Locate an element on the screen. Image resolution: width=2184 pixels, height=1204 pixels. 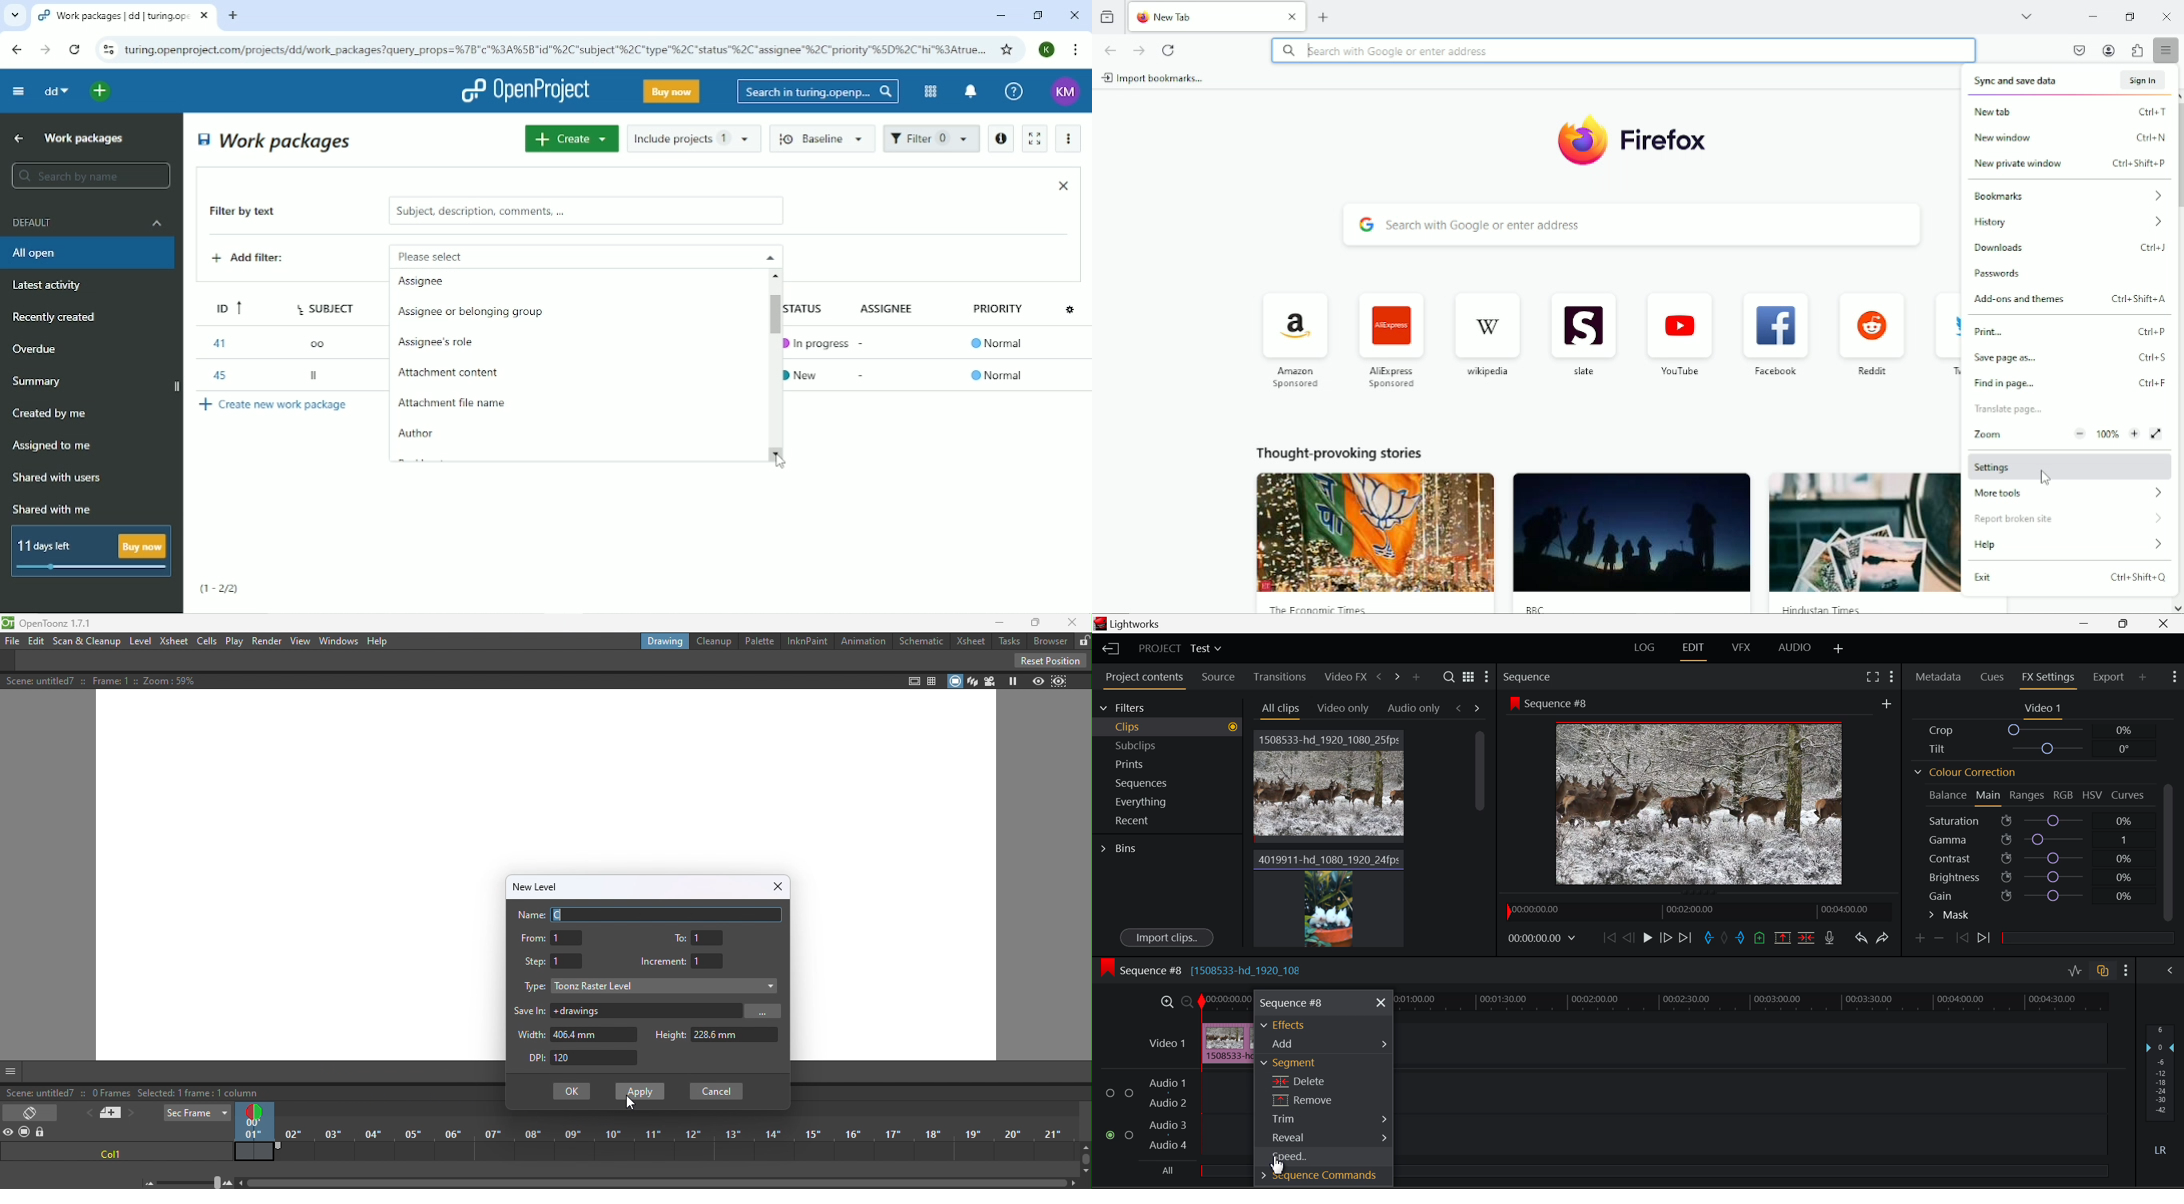
Audio only is located at coordinates (1413, 709).